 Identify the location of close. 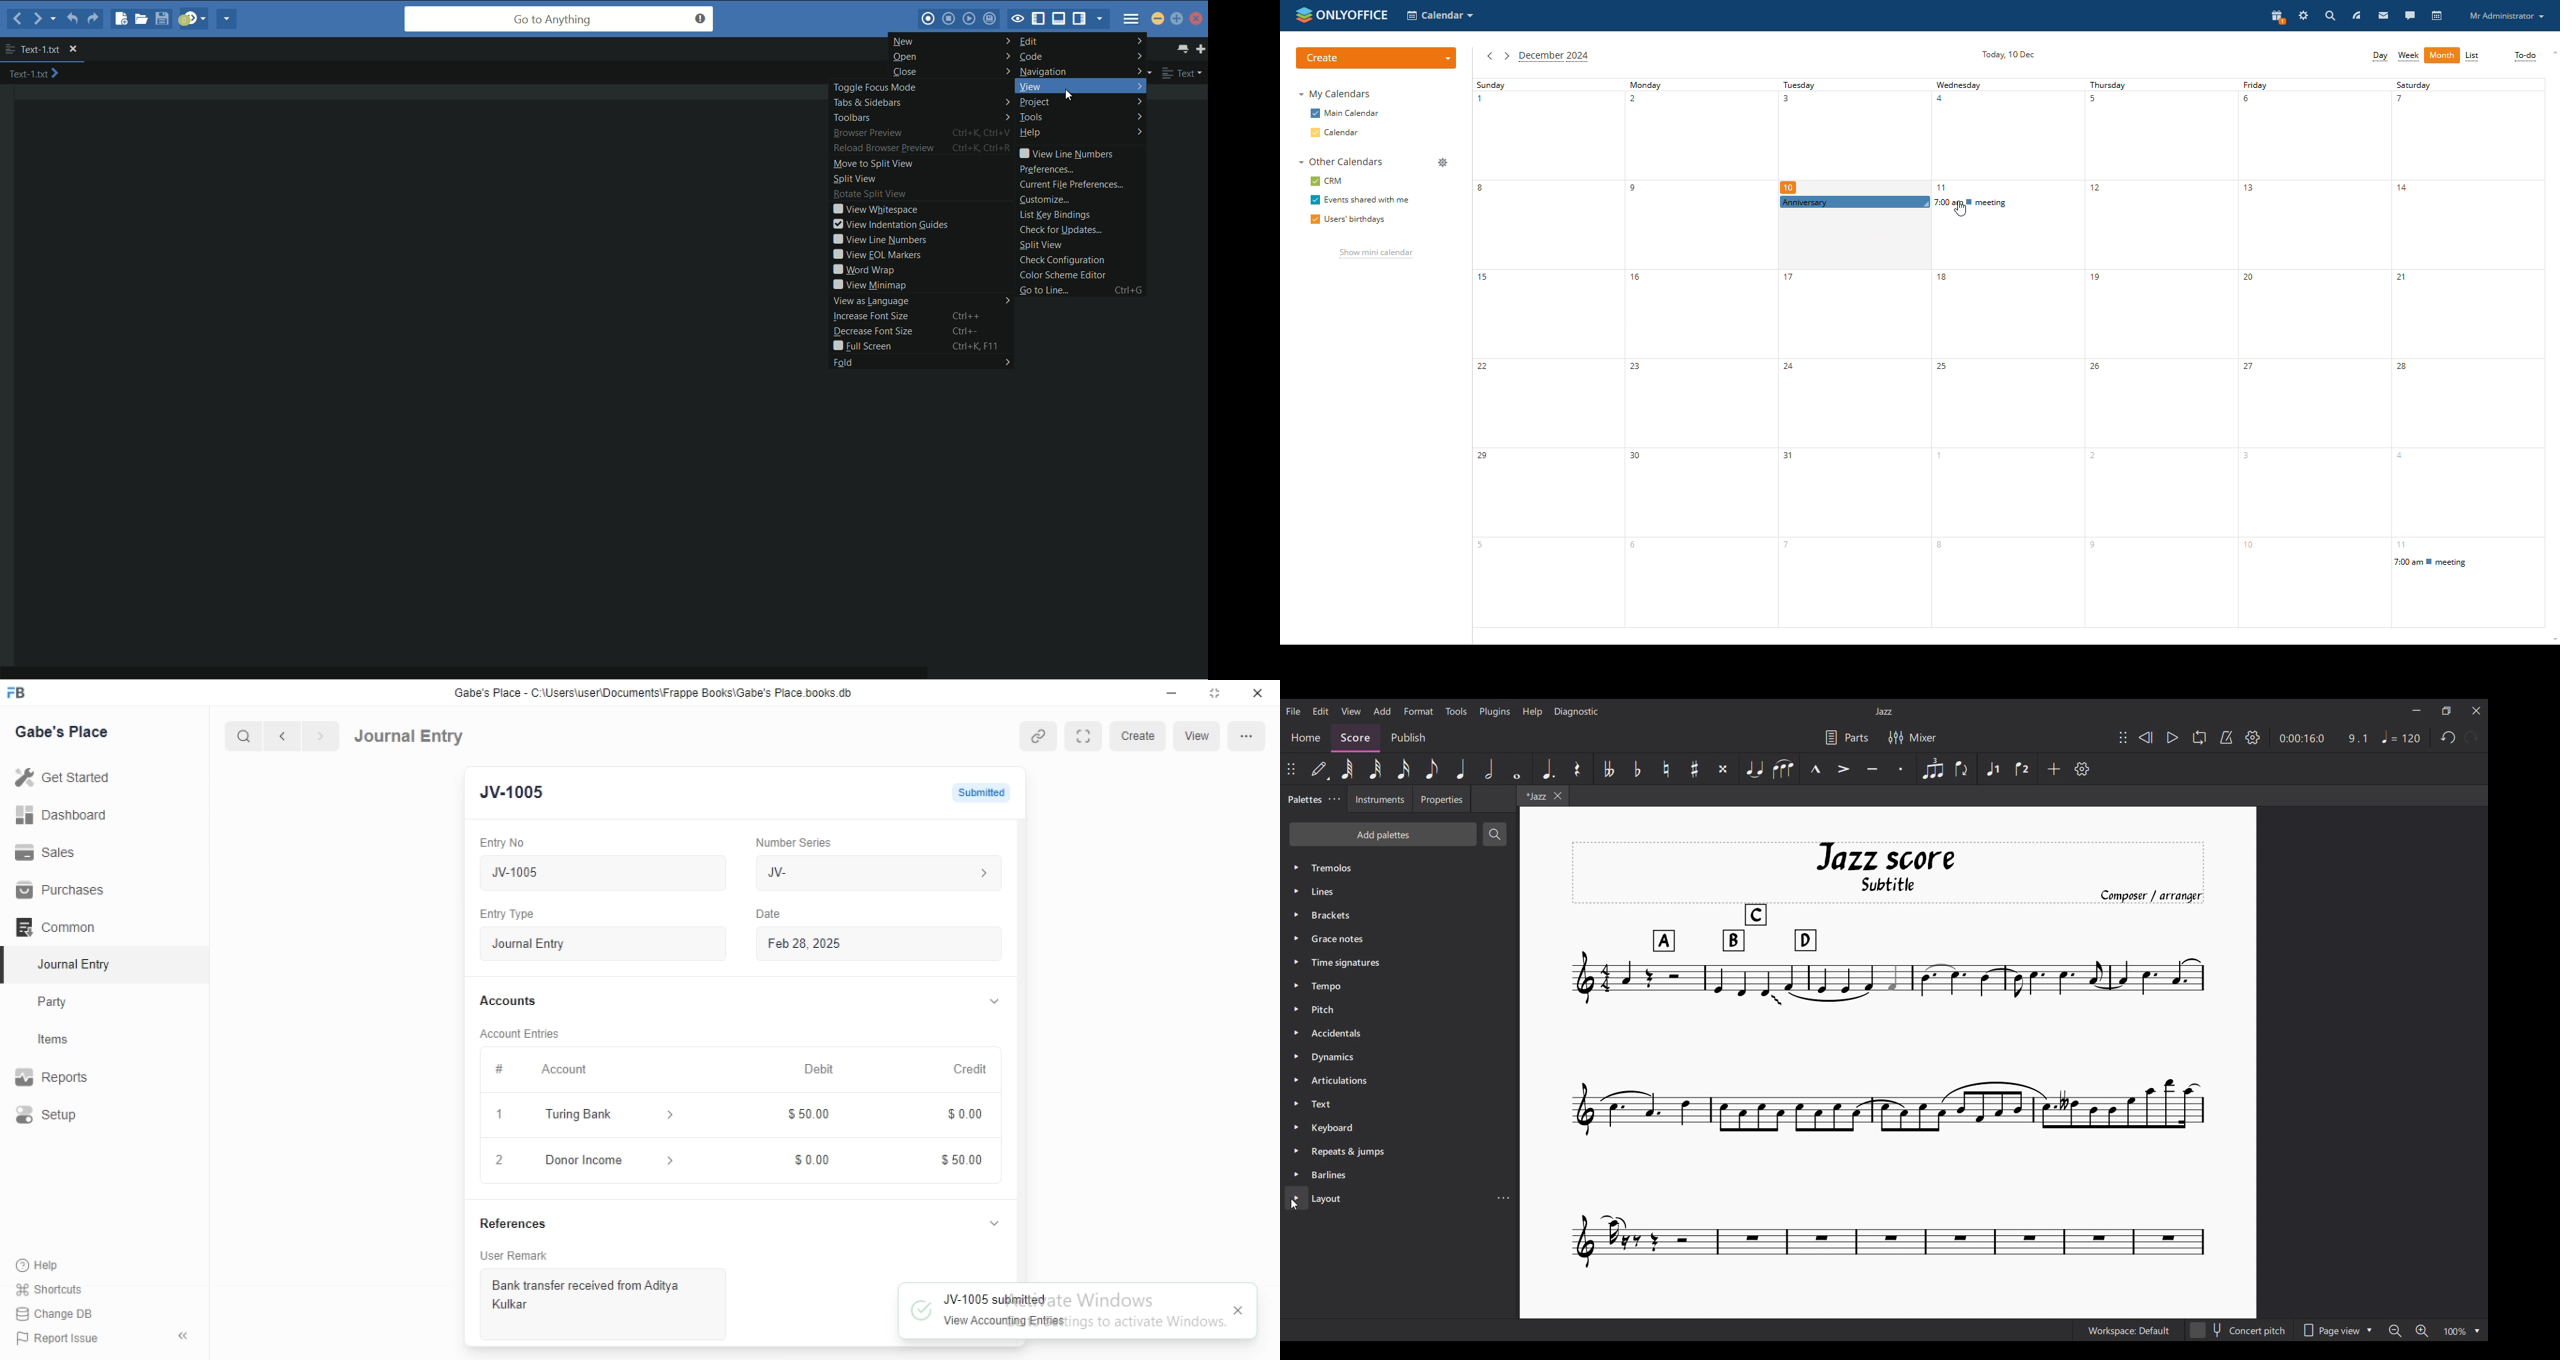
(1258, 694).